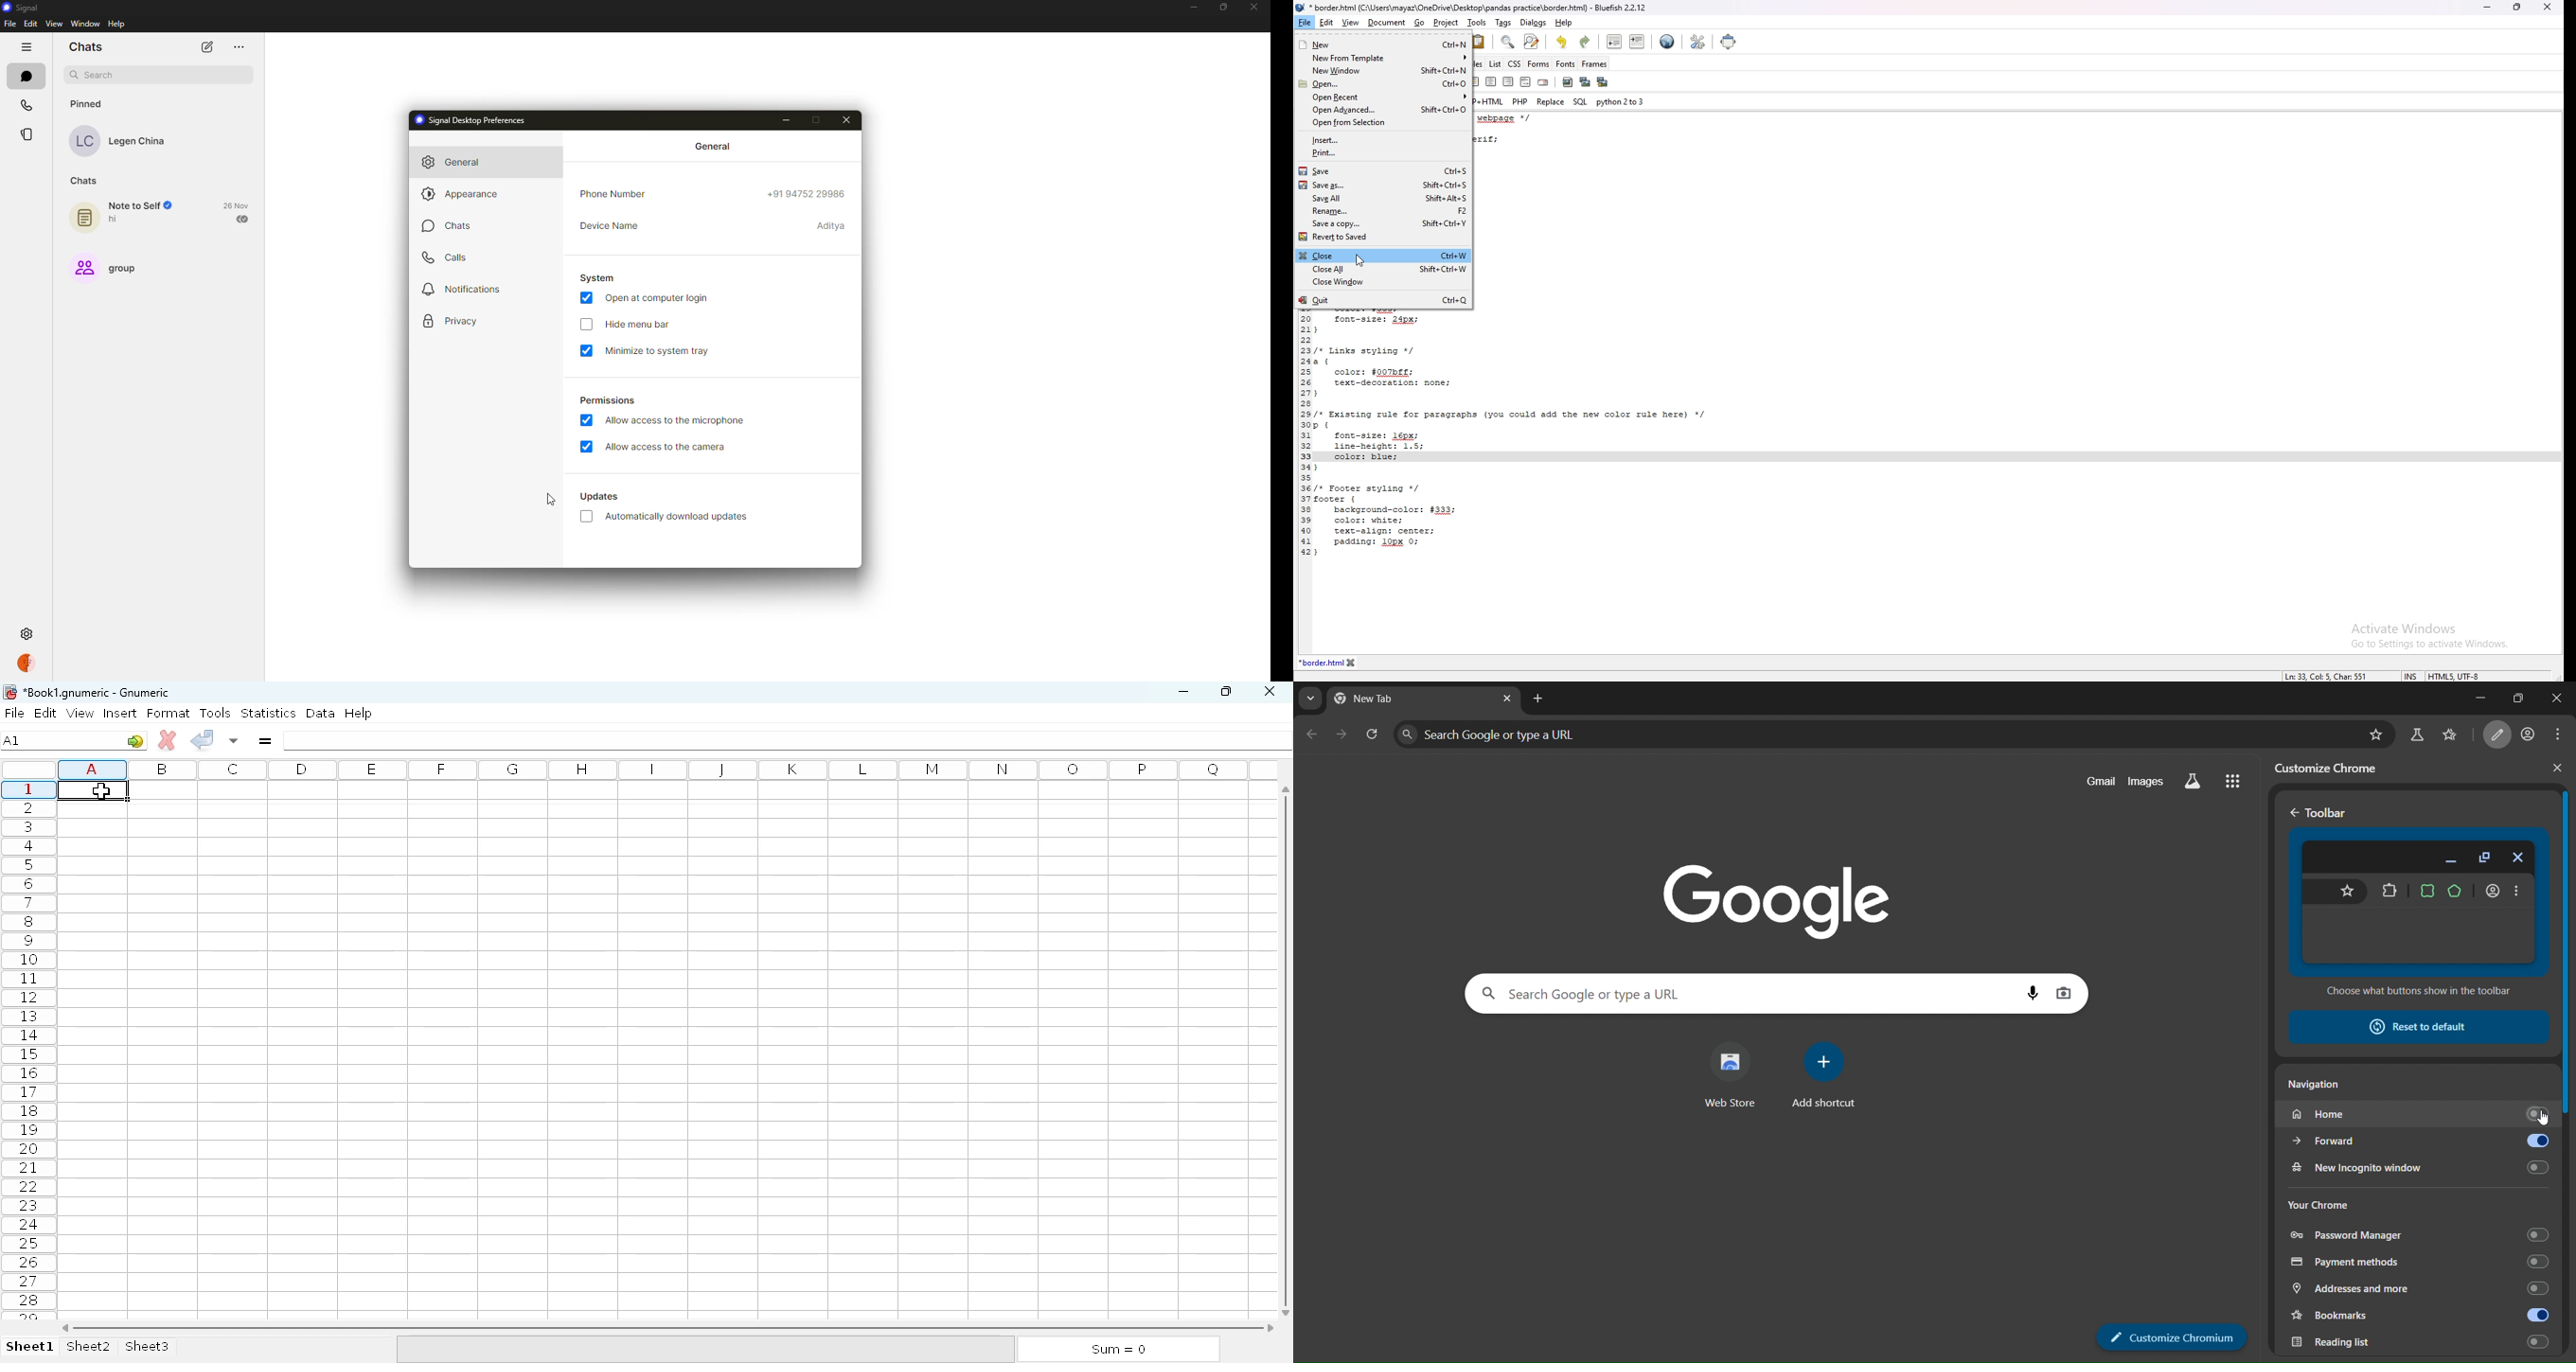  Describe the element at coordinates (1504, 22) in the screenshot. I see `tags` at that location.